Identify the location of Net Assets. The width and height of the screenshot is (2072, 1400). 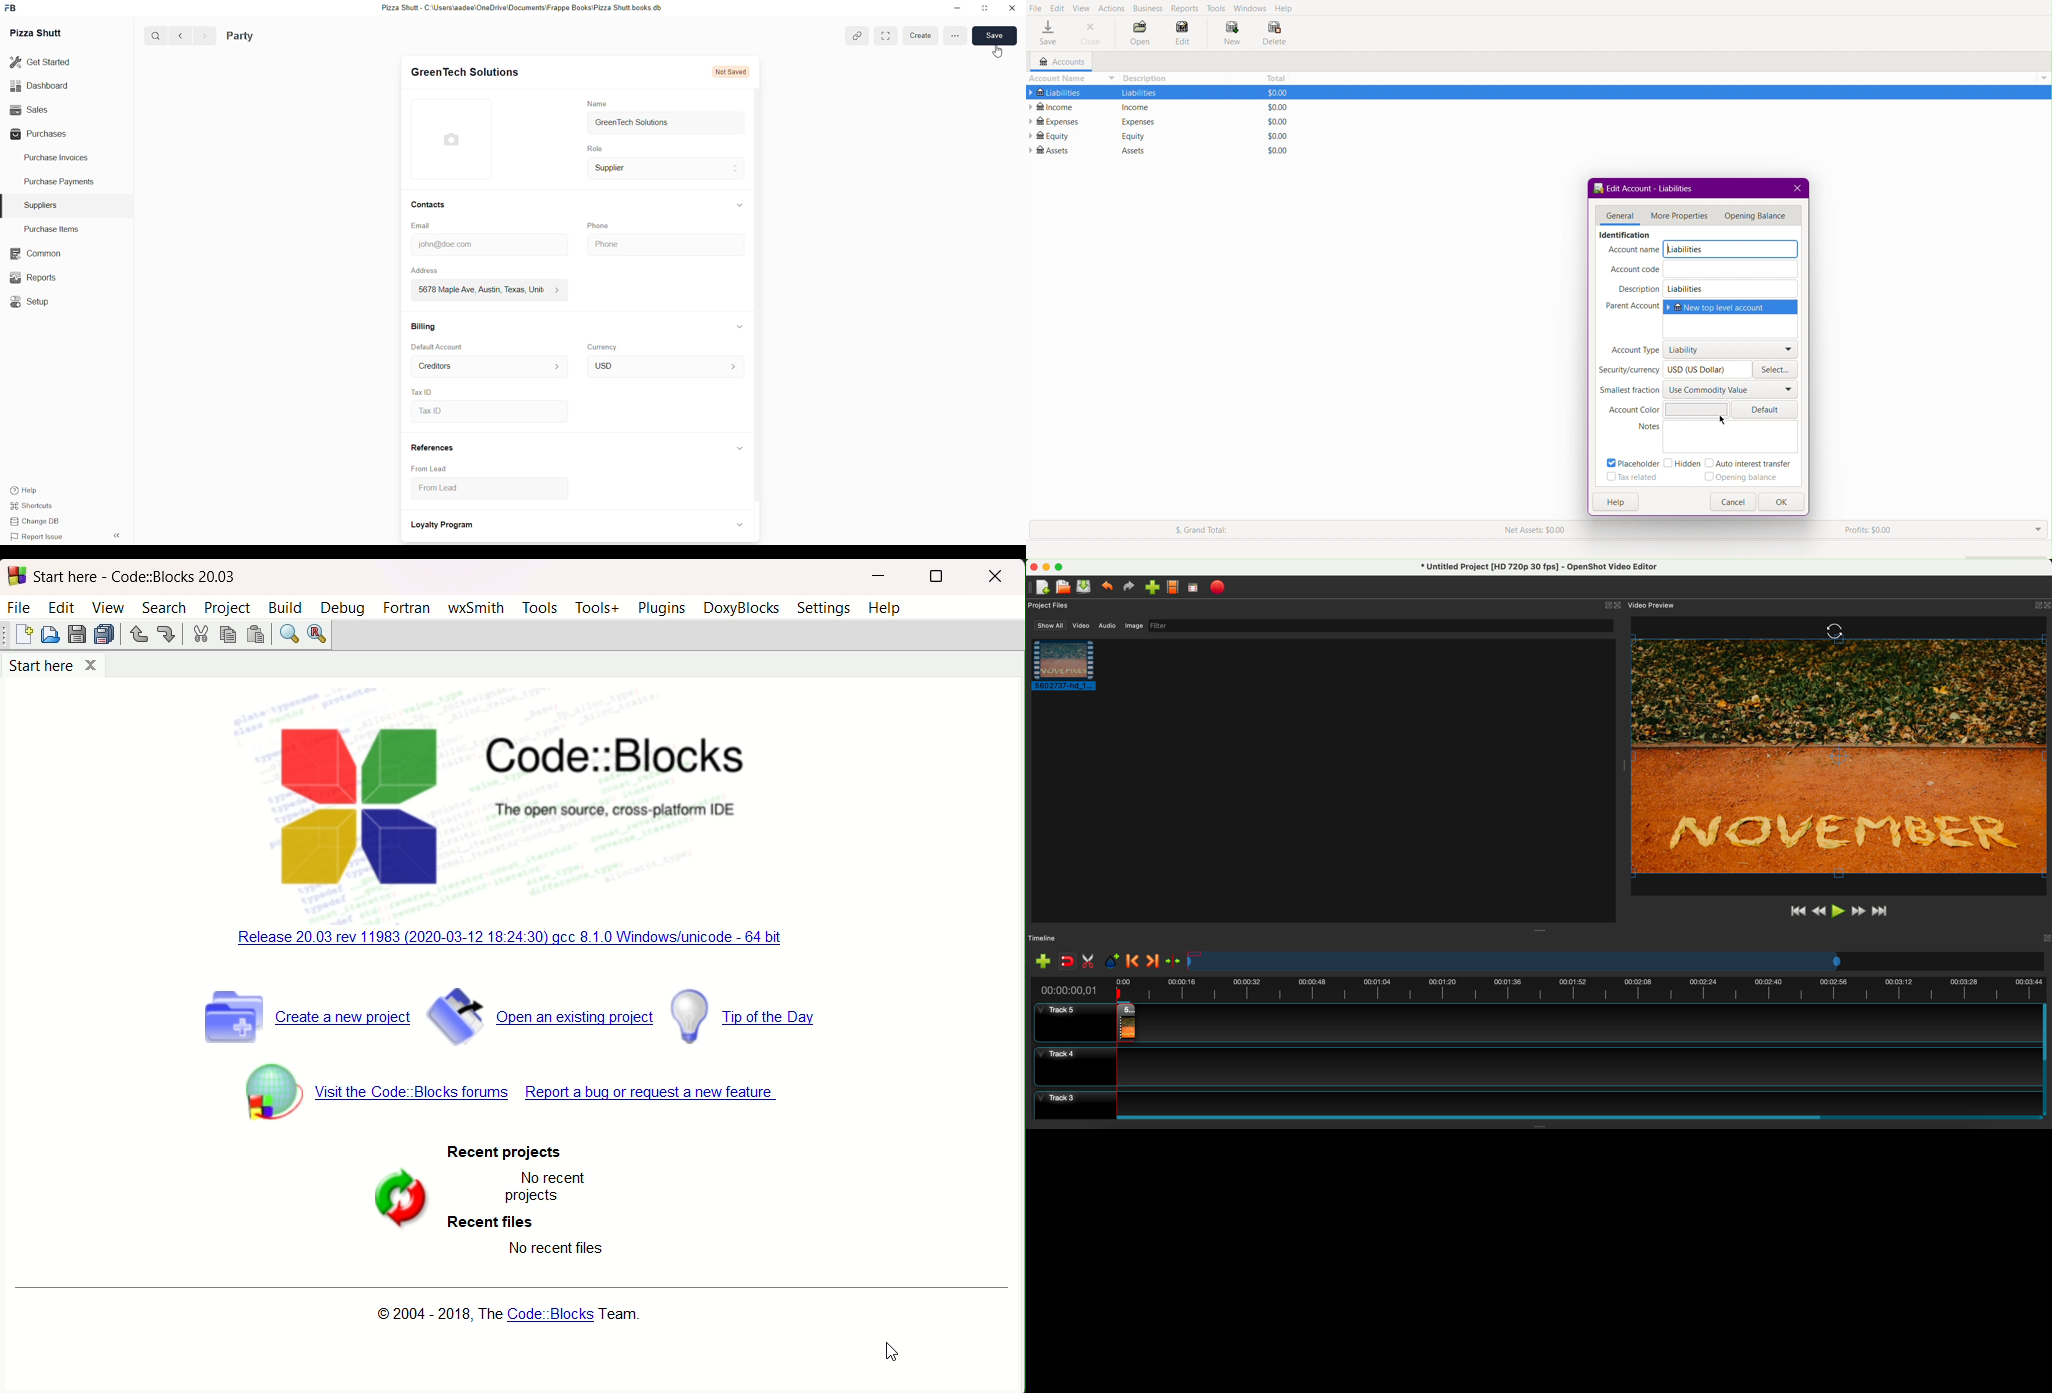
(1537, 529).